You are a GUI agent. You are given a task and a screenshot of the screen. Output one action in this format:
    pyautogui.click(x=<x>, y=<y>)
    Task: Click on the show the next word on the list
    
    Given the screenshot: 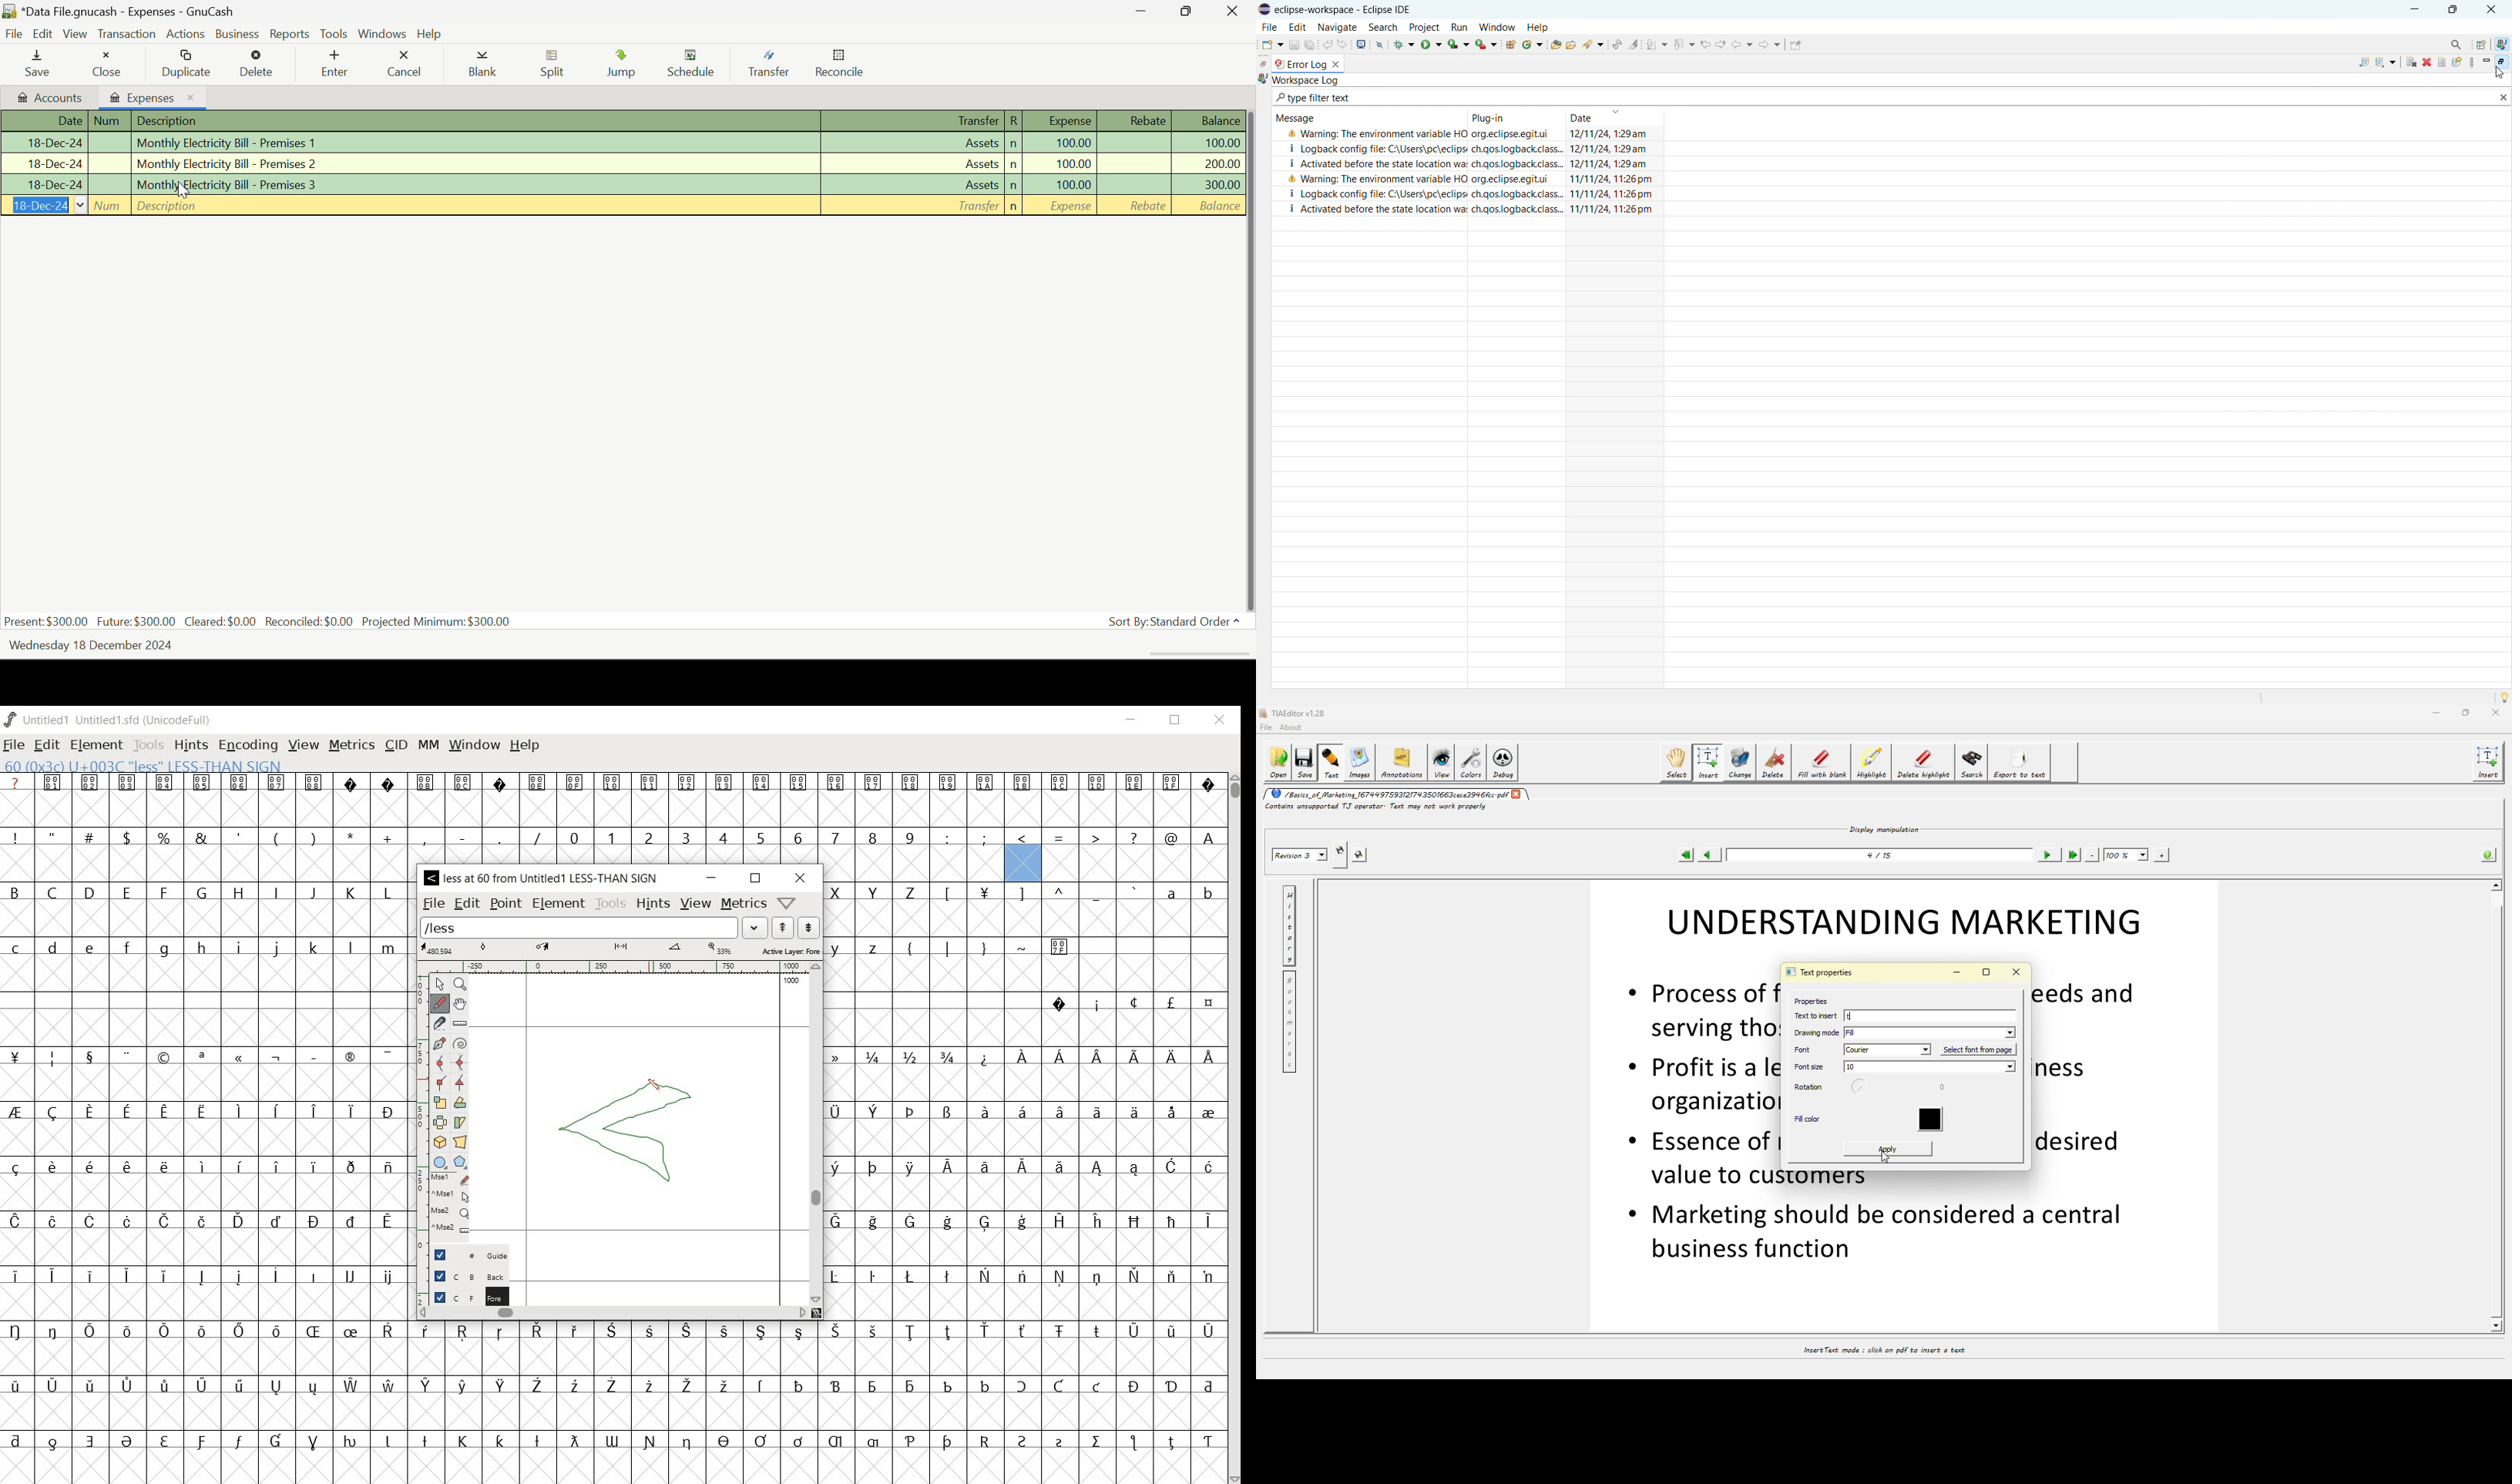 What is the action you would take?
    pyautogui.click(x=786, y=927)
    